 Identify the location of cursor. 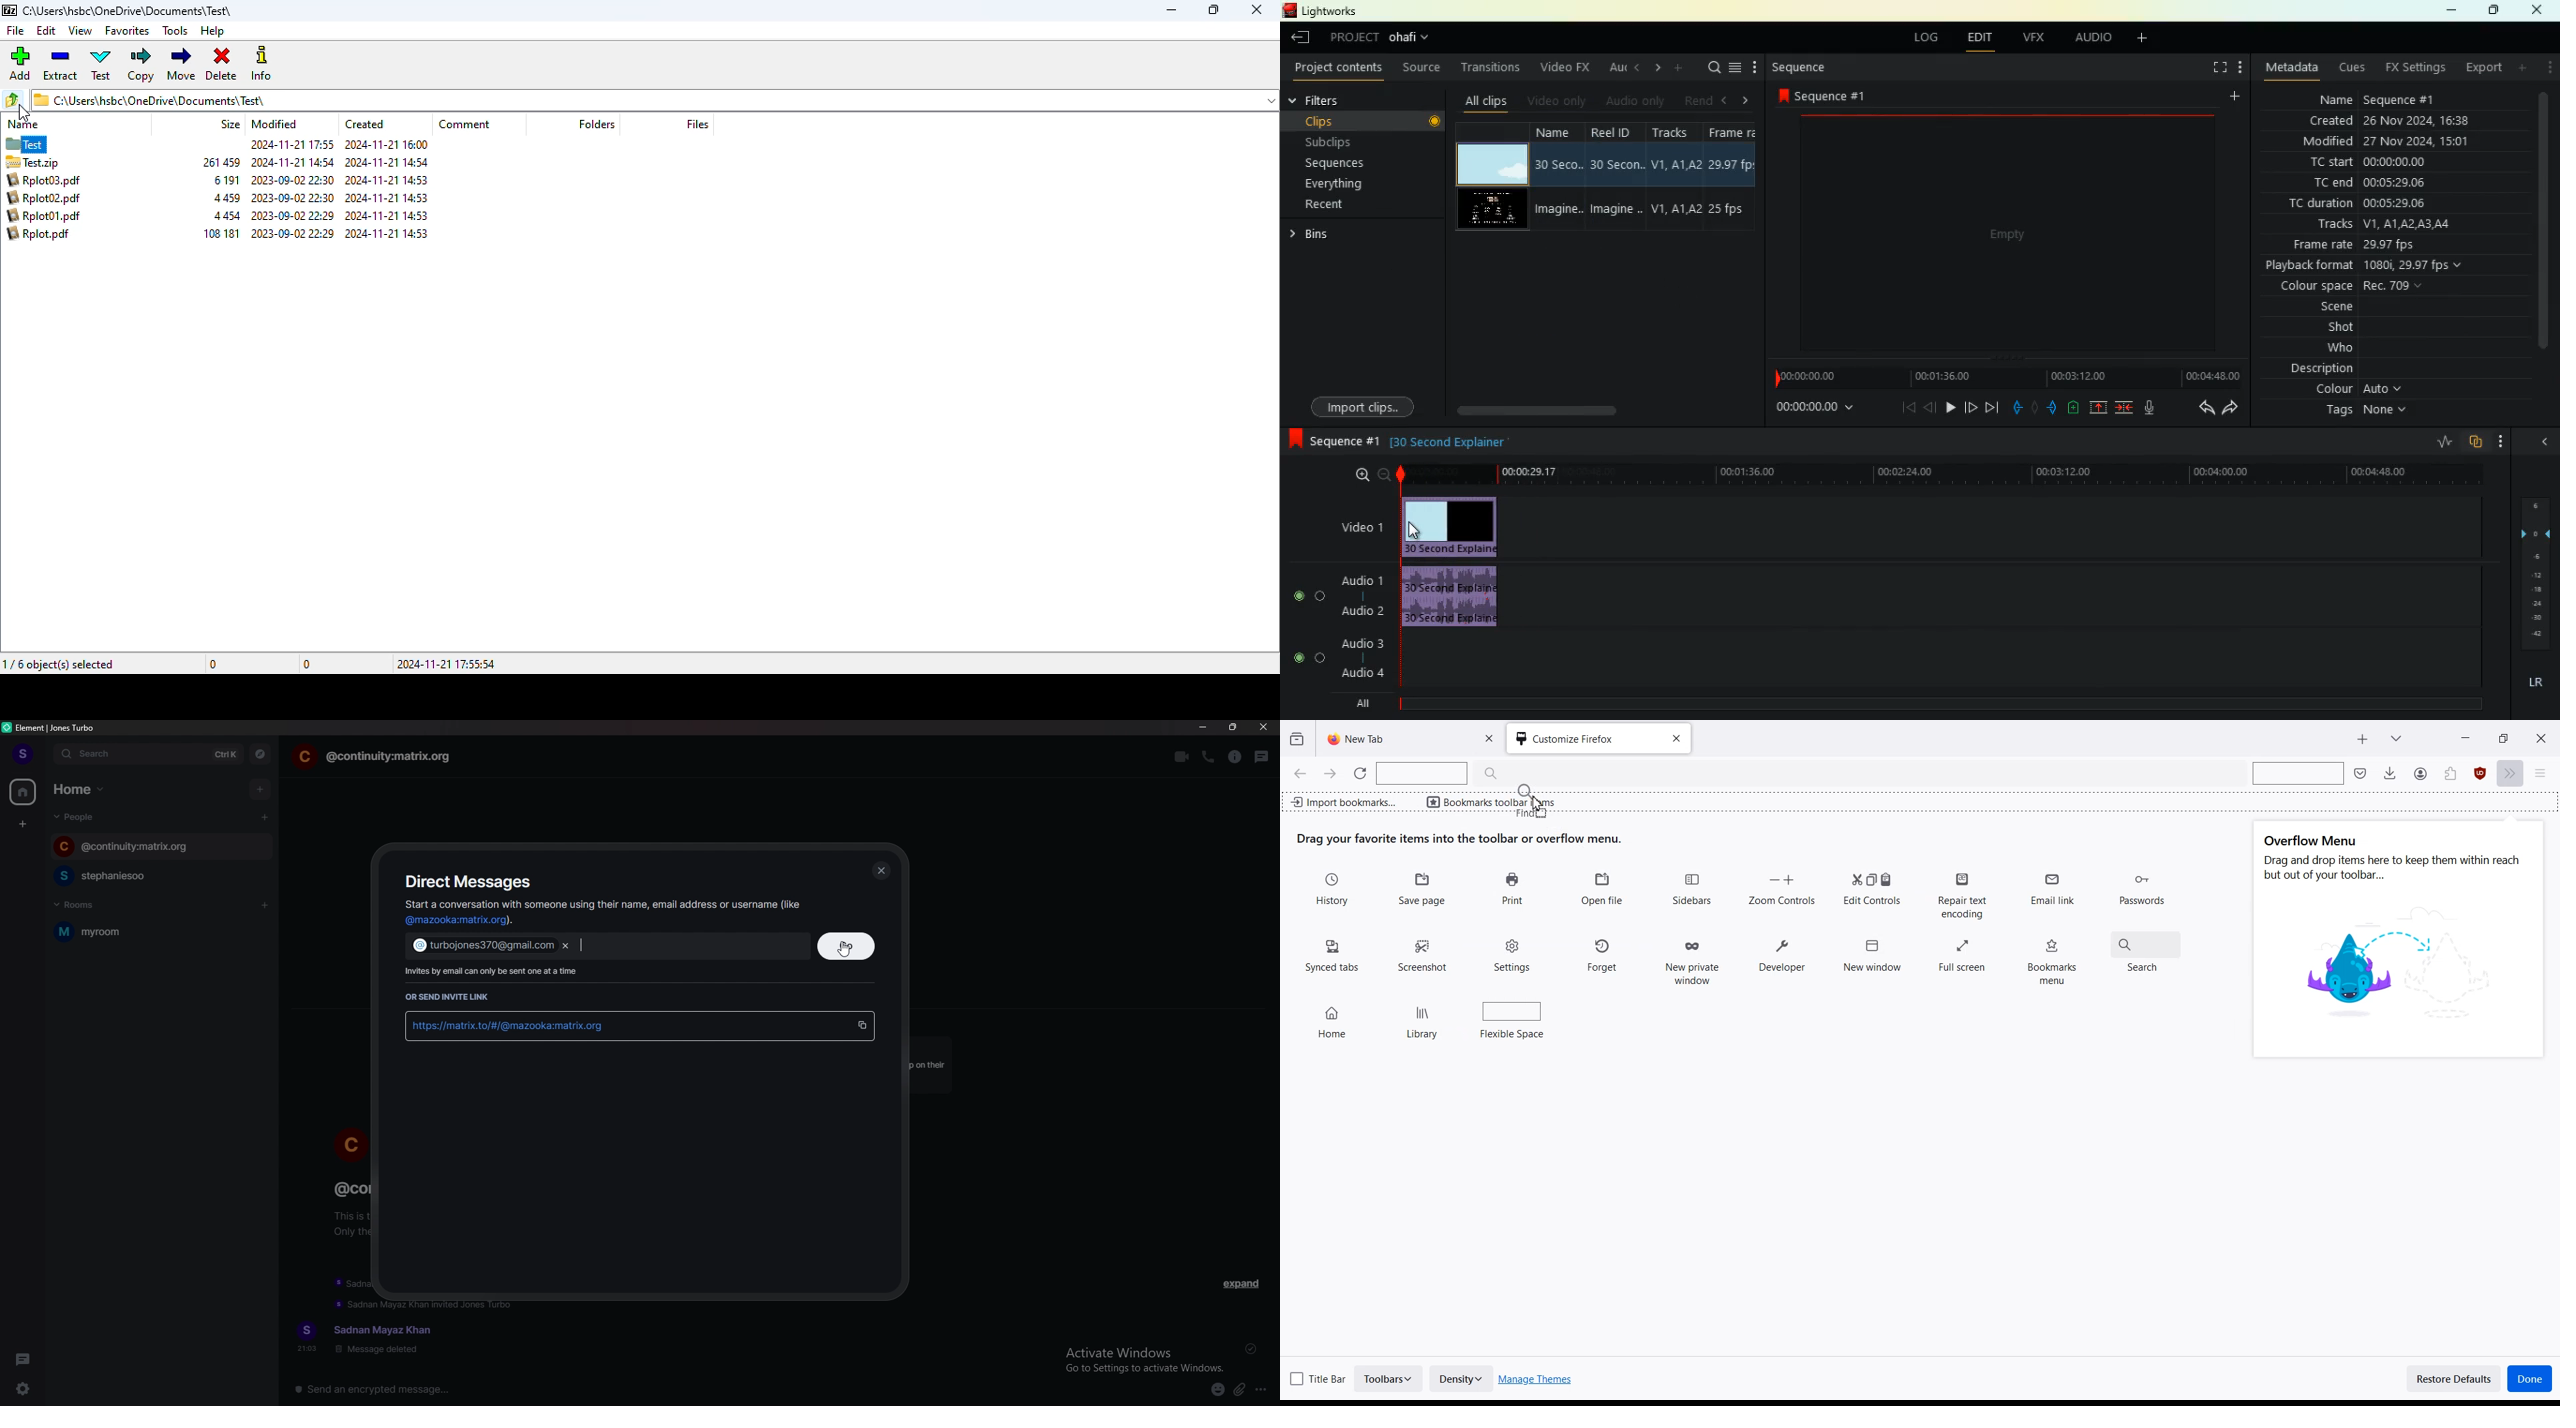
(843, 948).